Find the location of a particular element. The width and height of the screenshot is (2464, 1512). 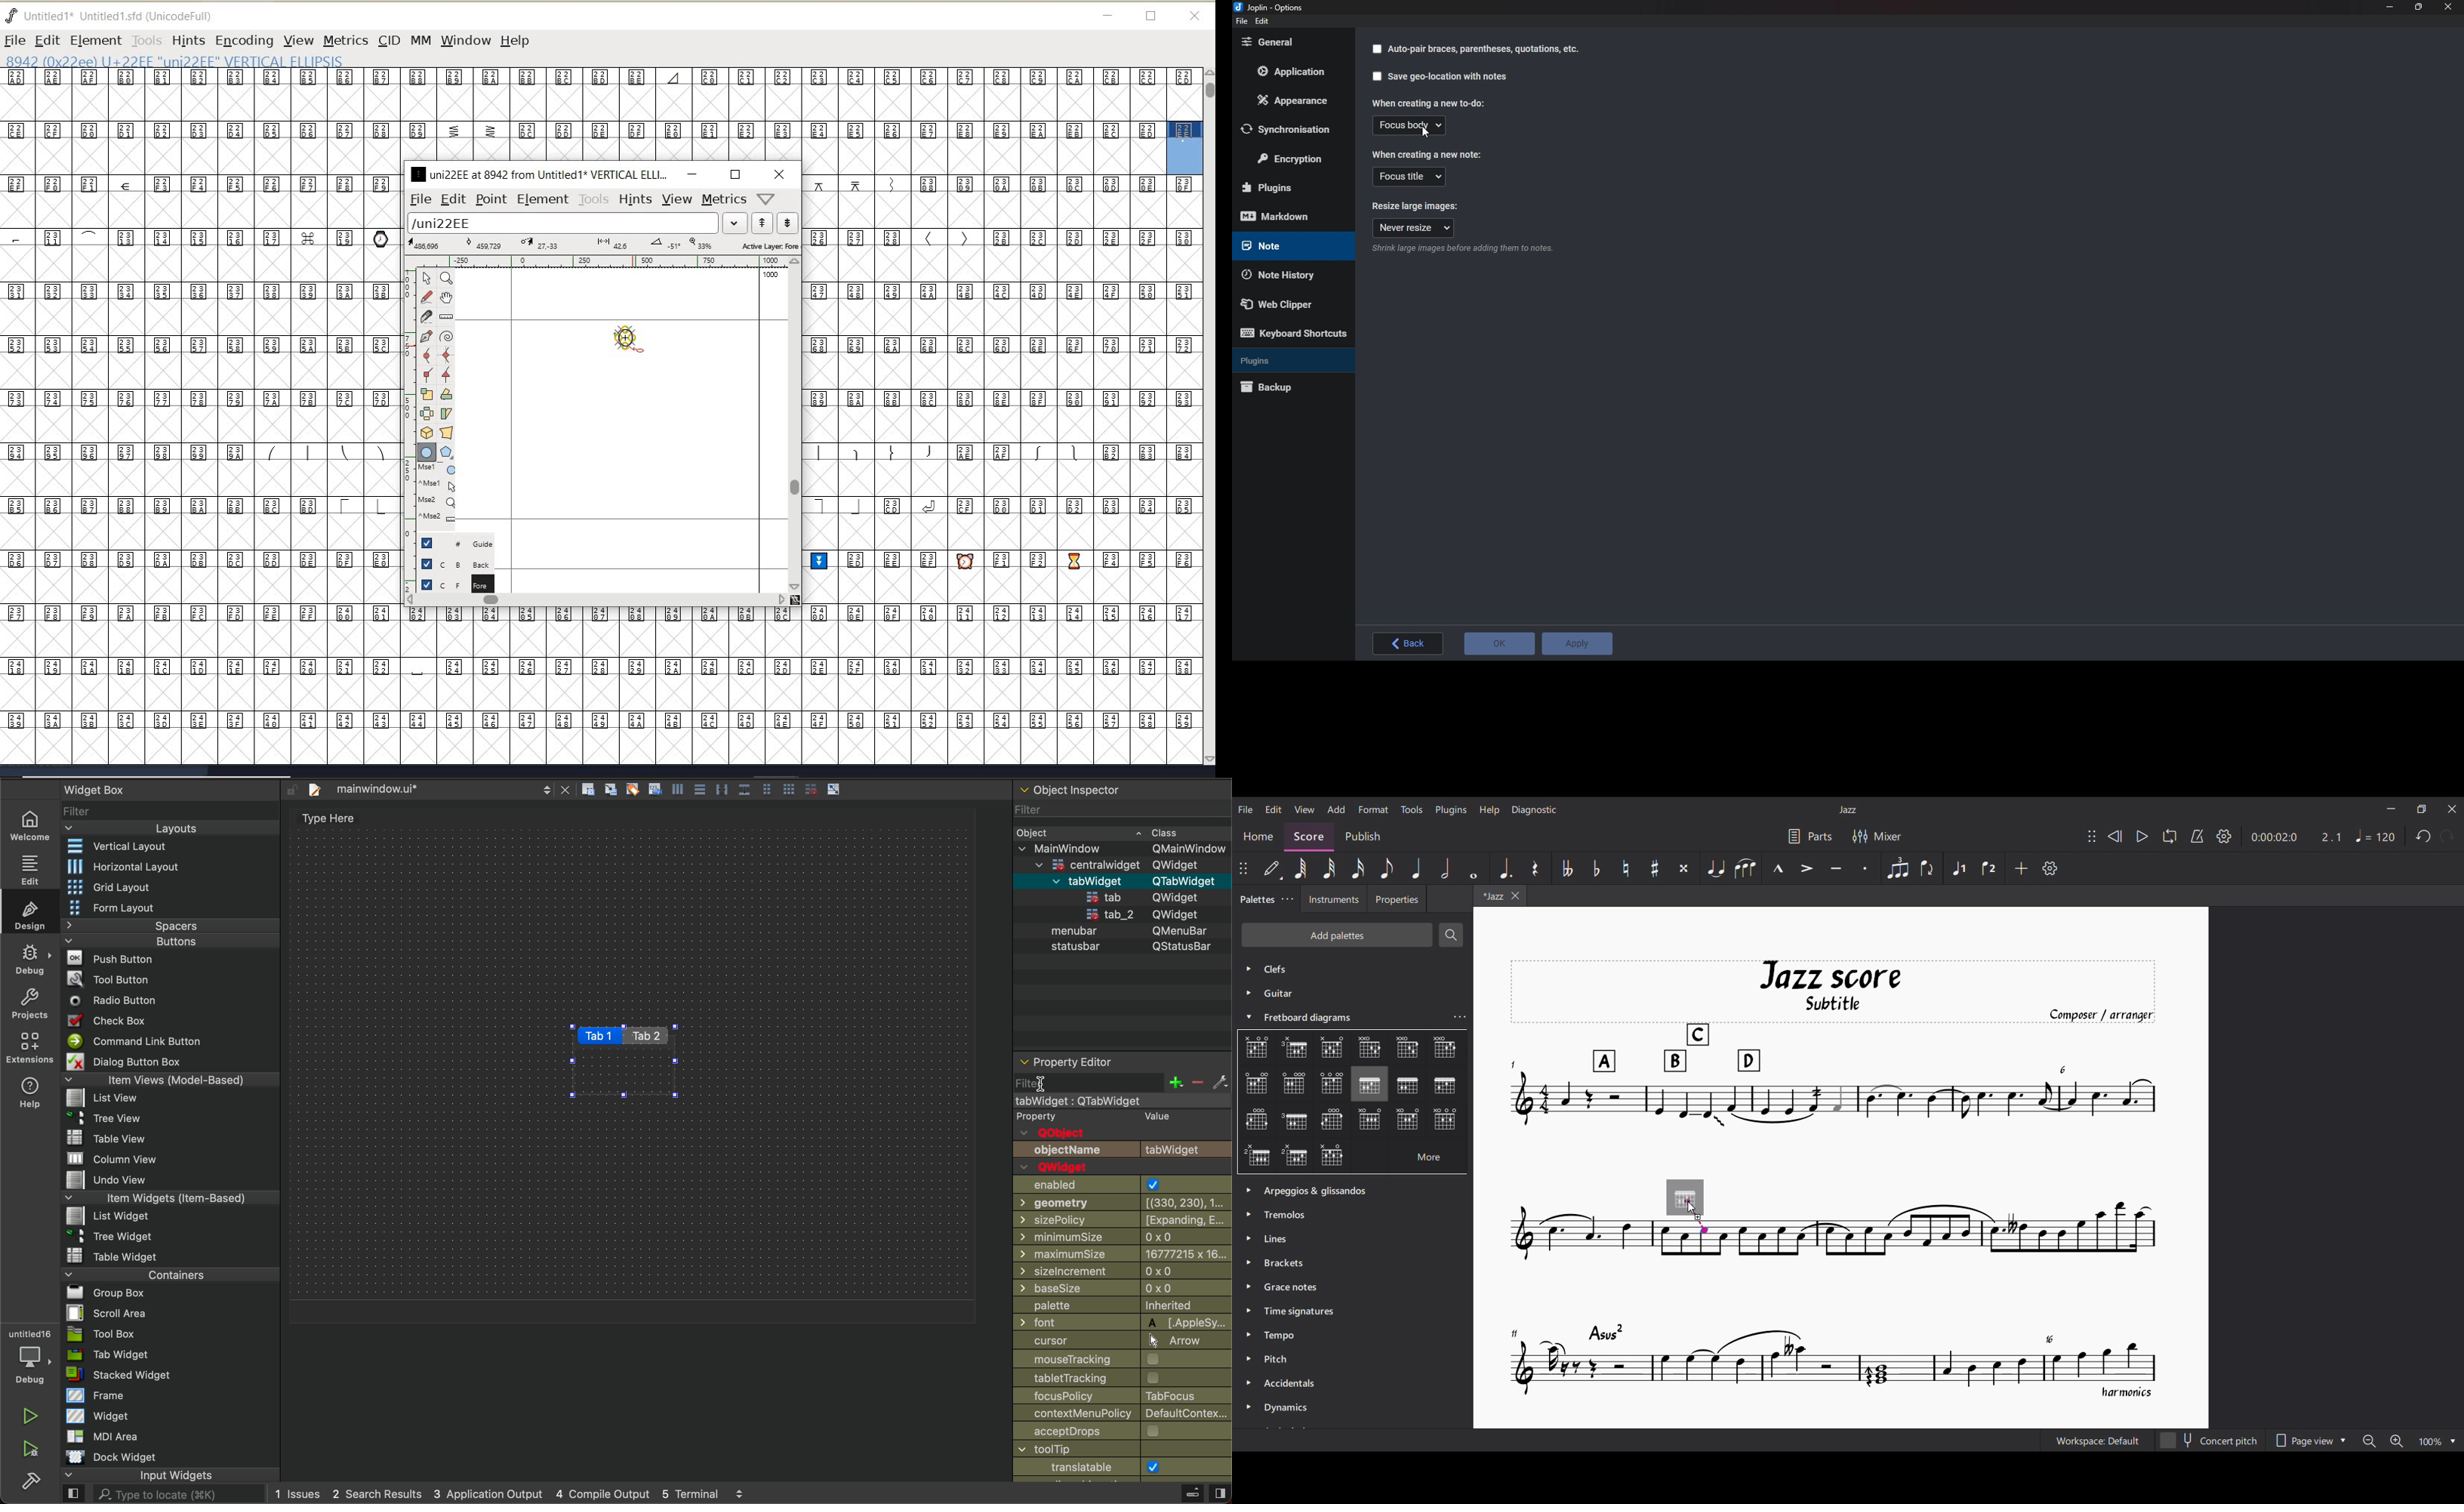

edit is located at coordinates (31, 867).